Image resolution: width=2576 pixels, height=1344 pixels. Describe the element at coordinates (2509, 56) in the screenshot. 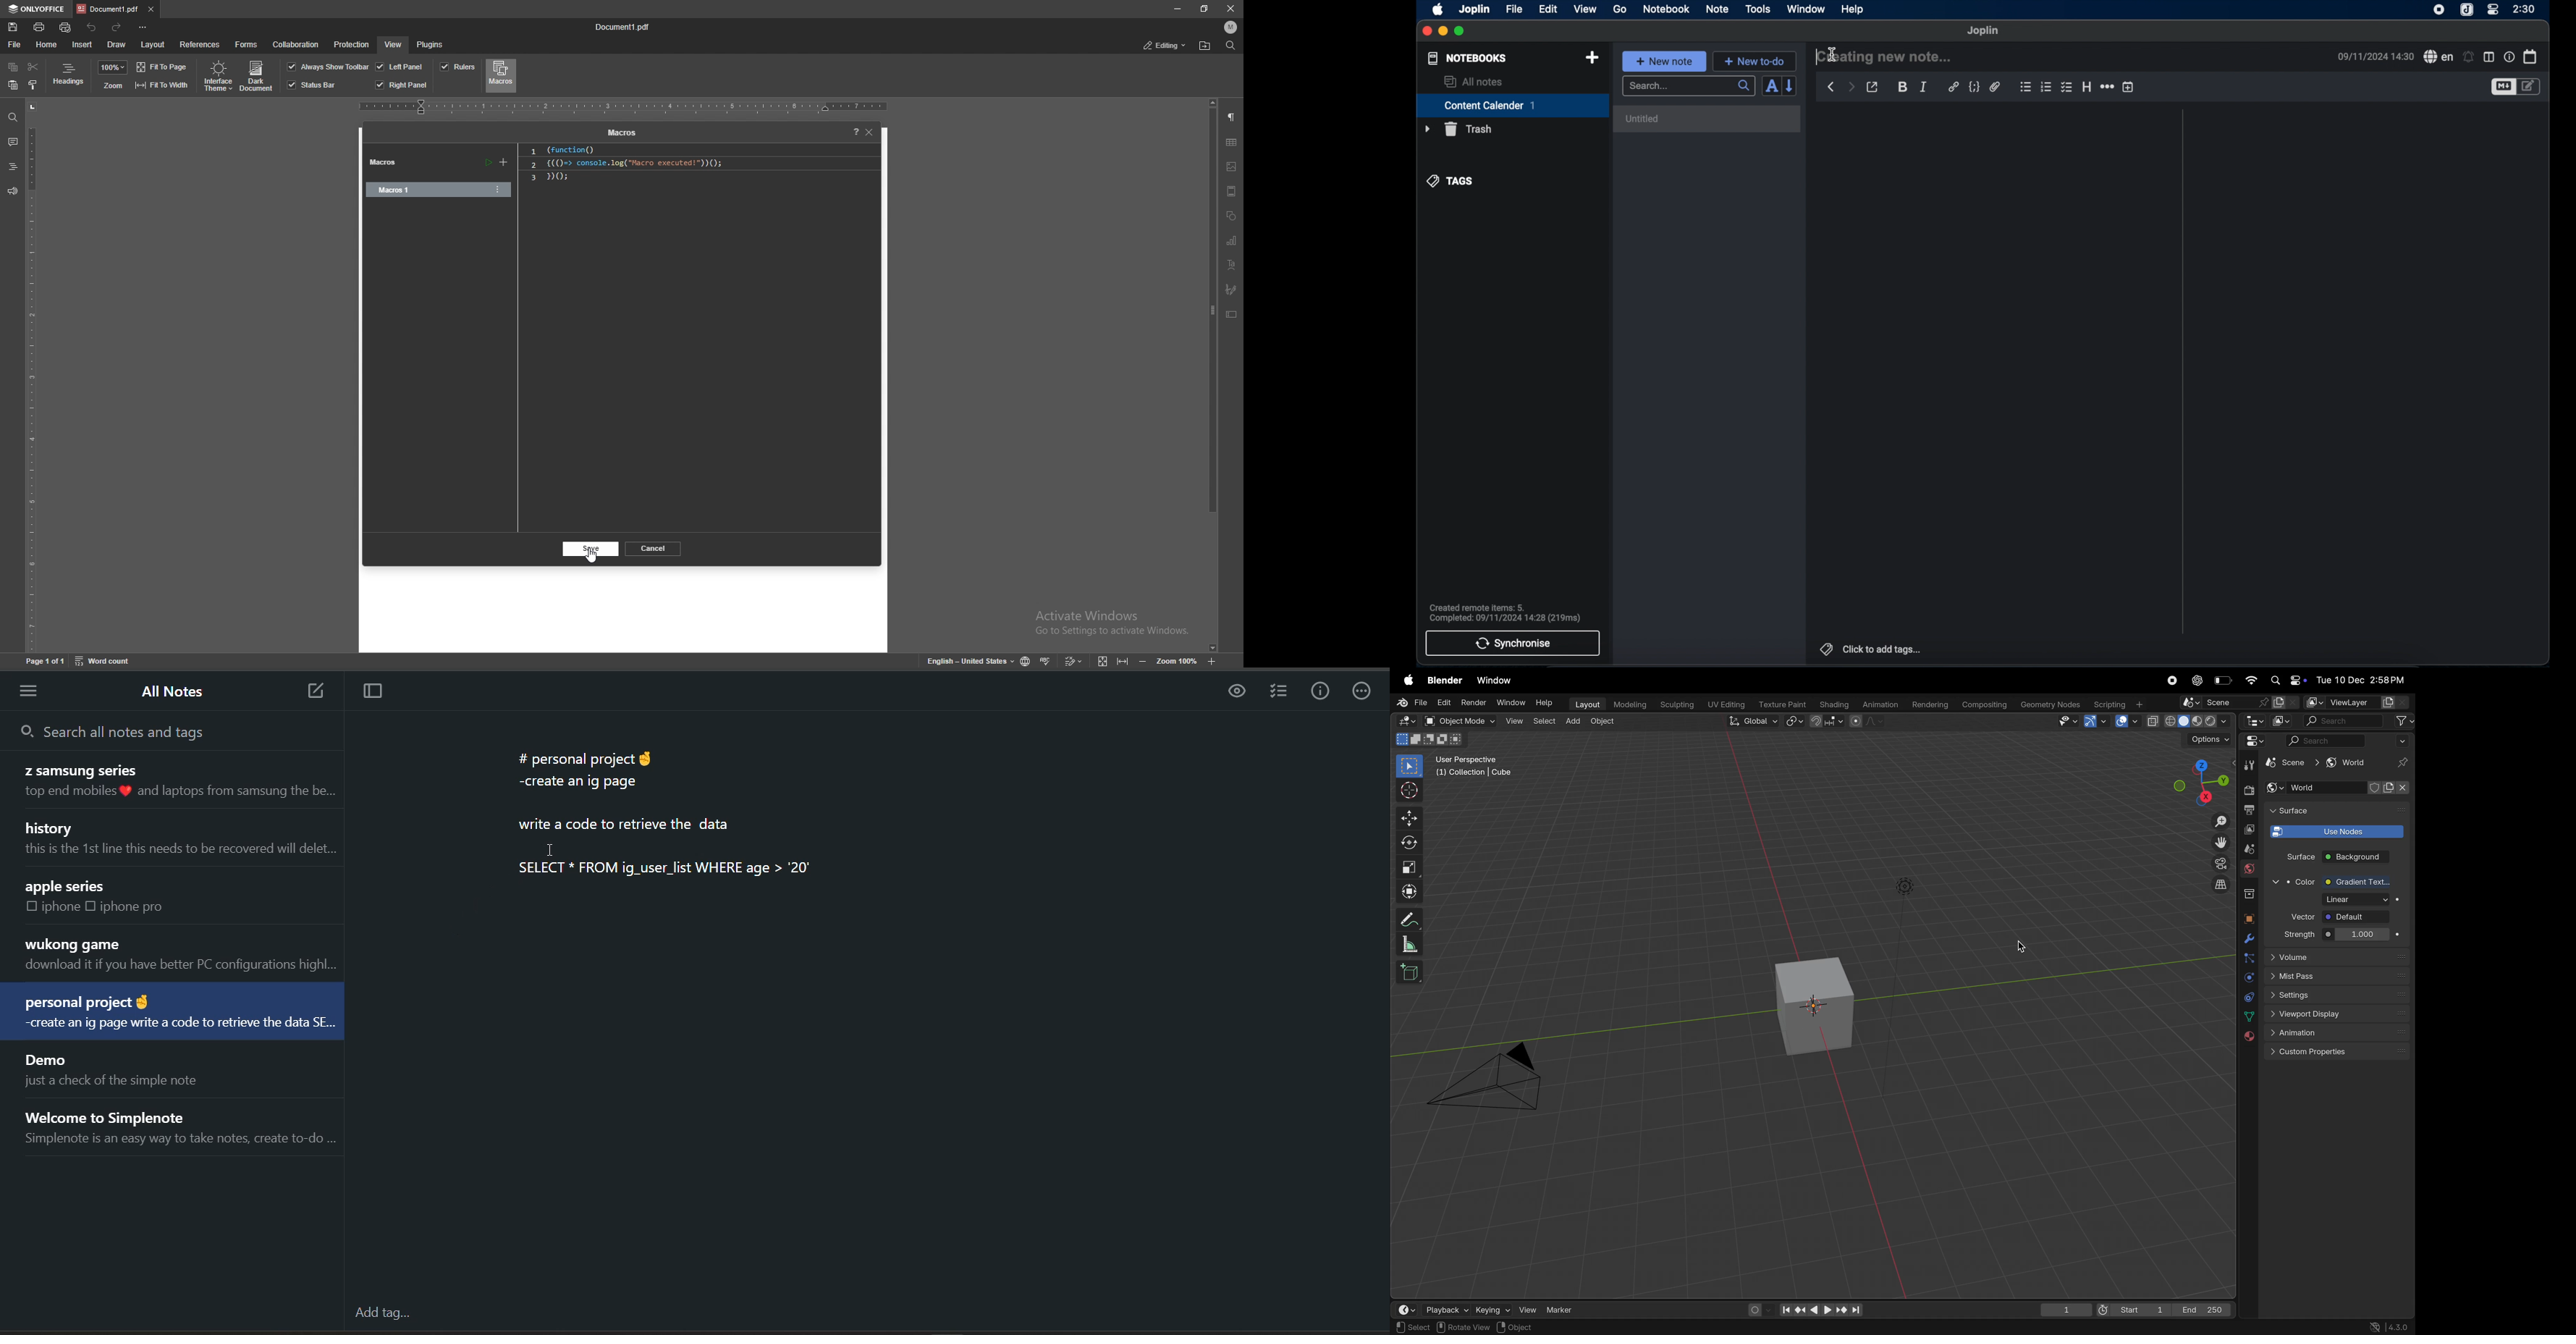

I see `note properties` at that location.